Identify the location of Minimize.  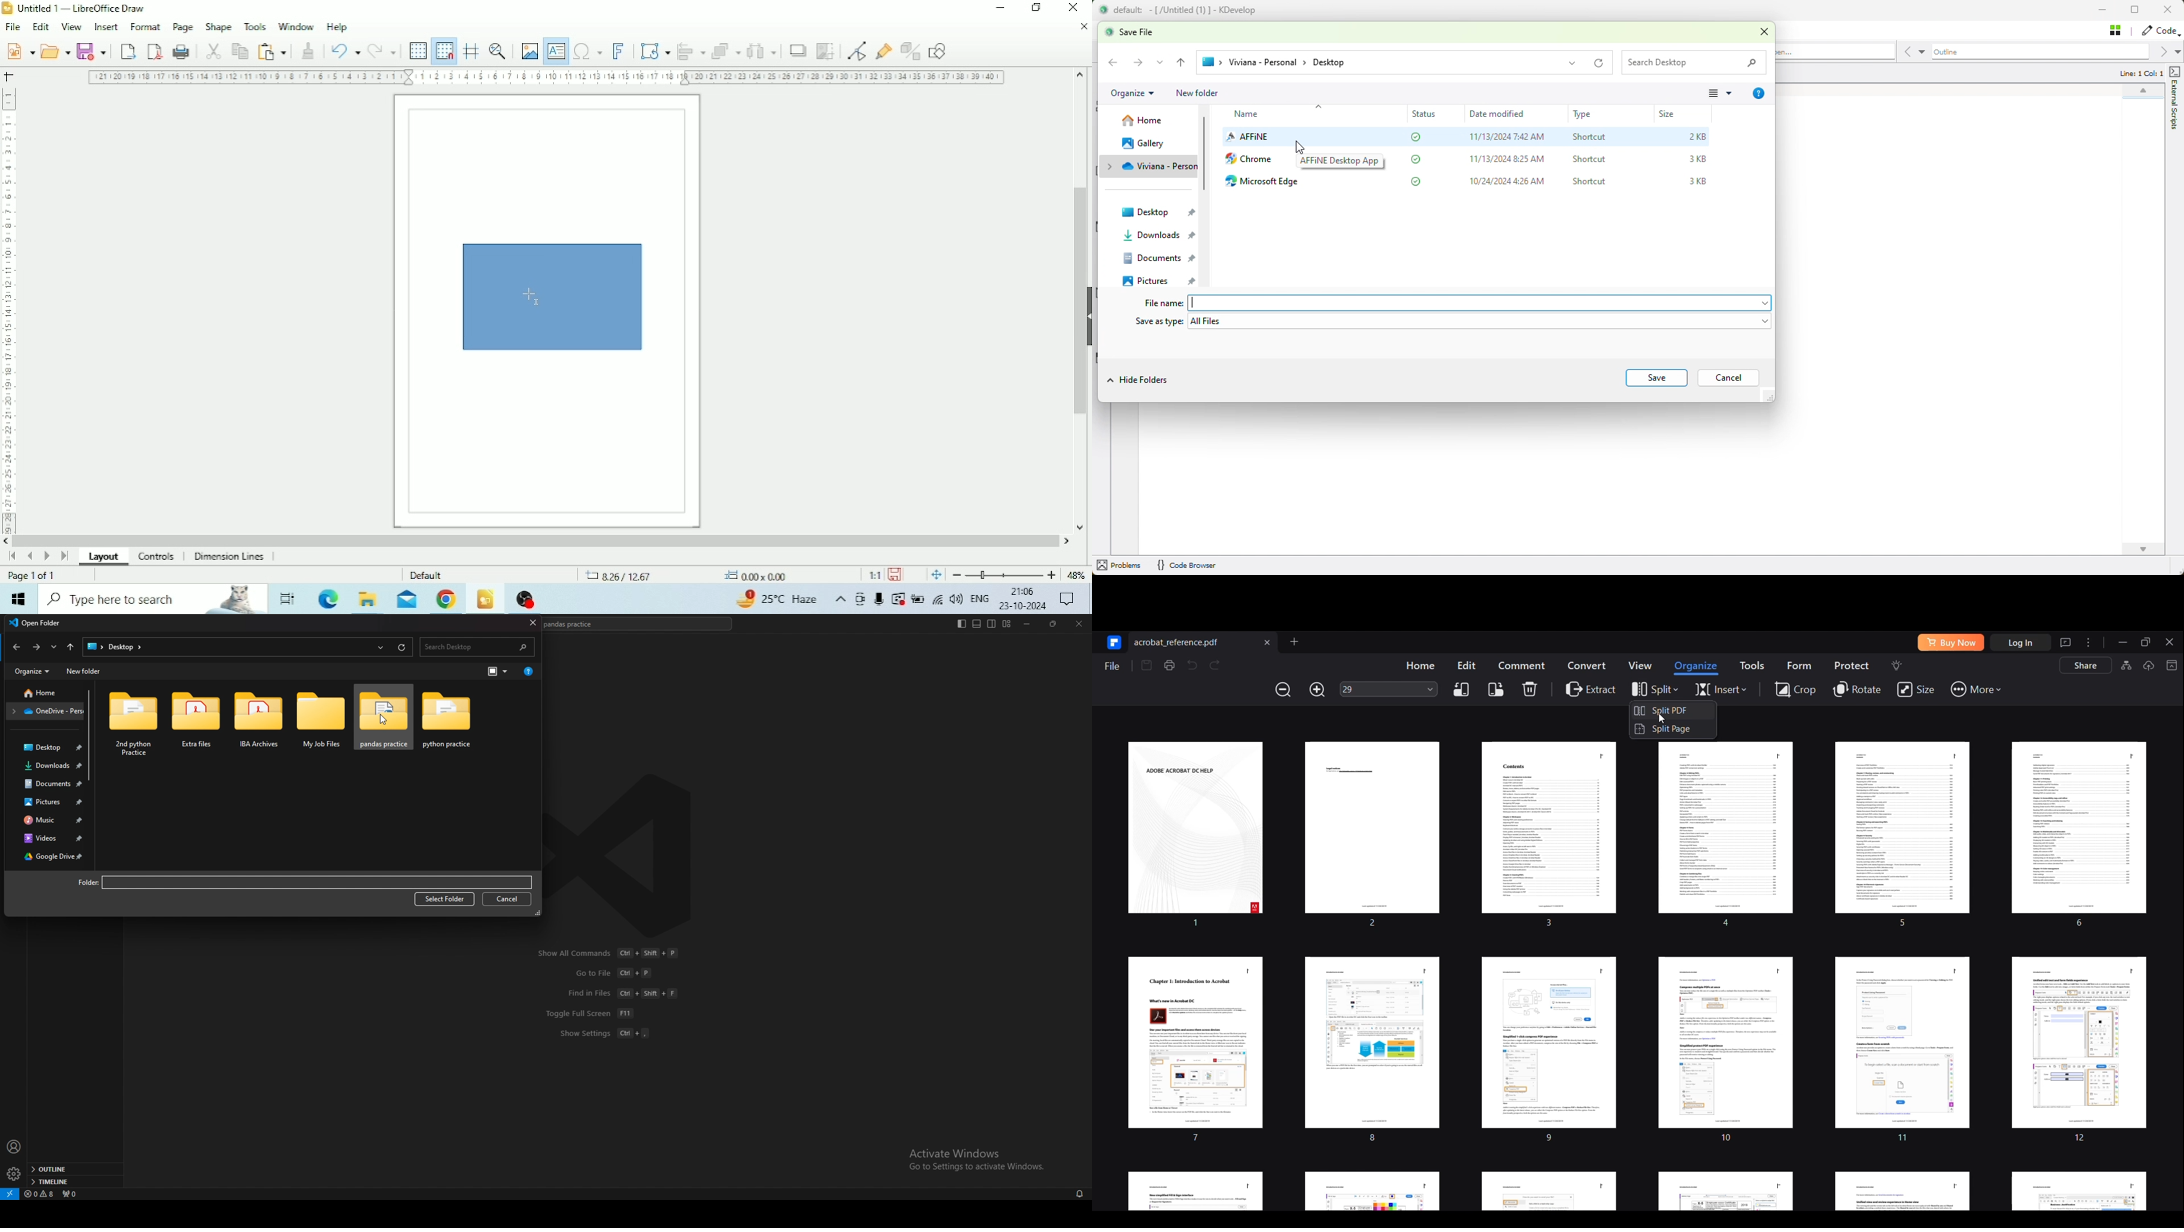
(1003, 8).